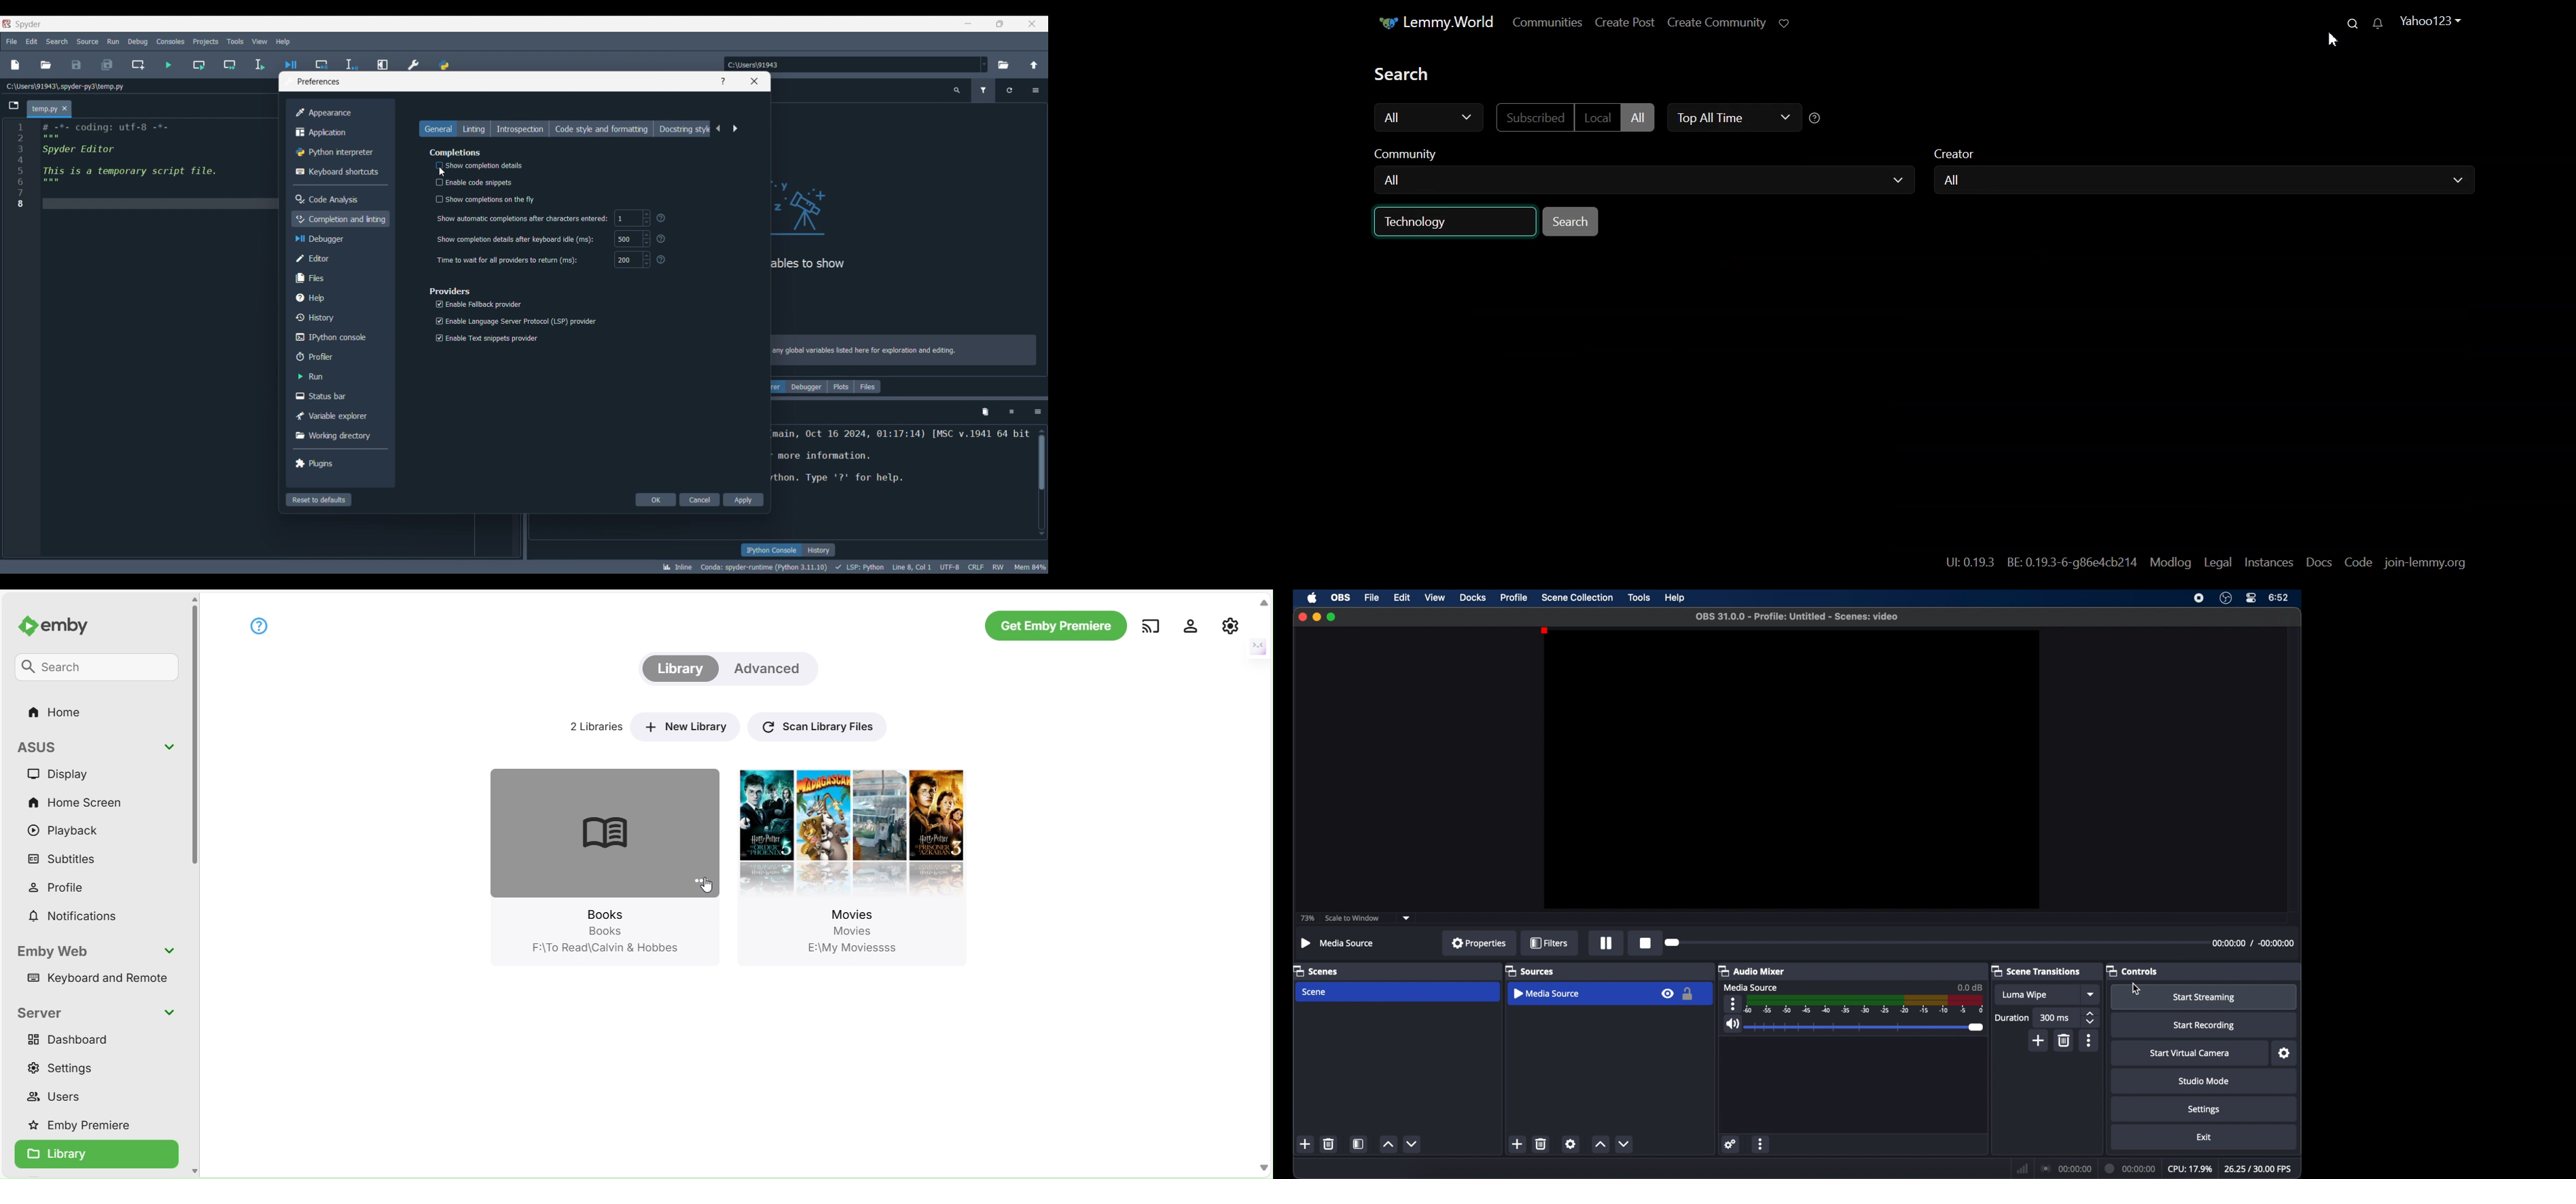 This screenshot has height=1204, width=2576. What do you see at coordinates (171, 41) in the screenshot?
I see `Consoles menu` at bounding box center [171, 41].